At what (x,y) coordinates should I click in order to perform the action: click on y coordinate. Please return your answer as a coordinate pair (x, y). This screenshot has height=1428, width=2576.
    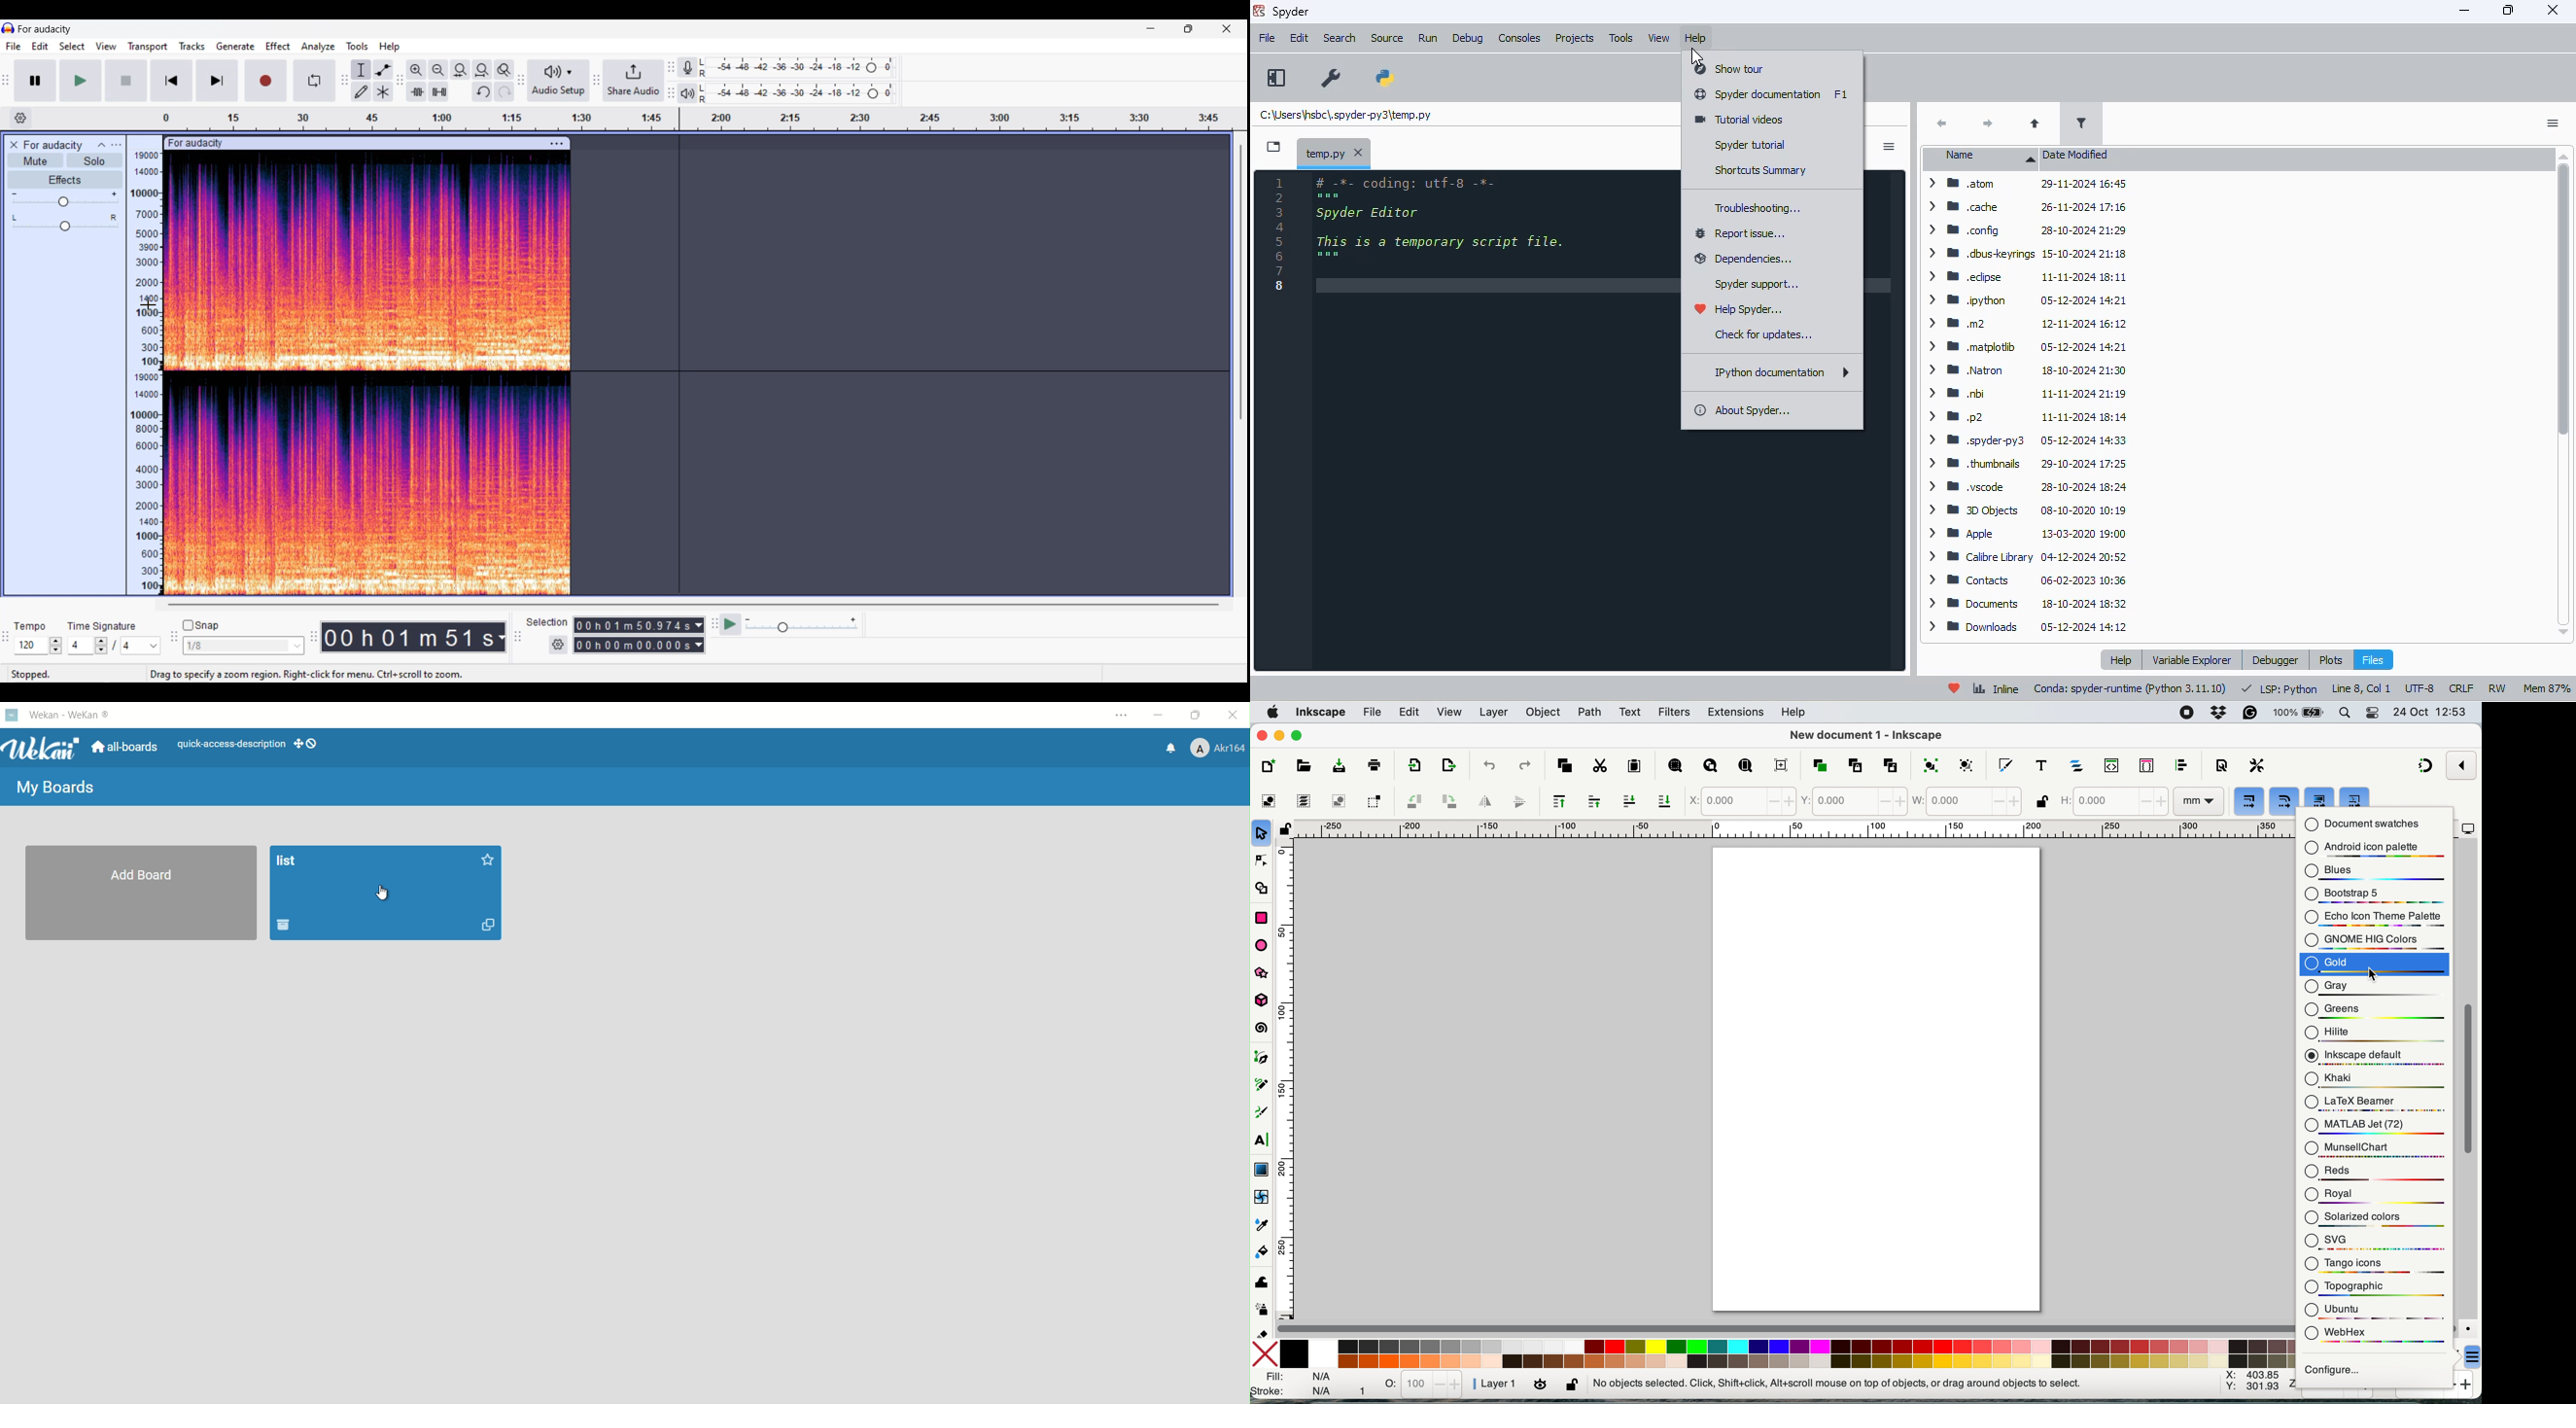
    Looking at the image, I should click on (1855, 801).